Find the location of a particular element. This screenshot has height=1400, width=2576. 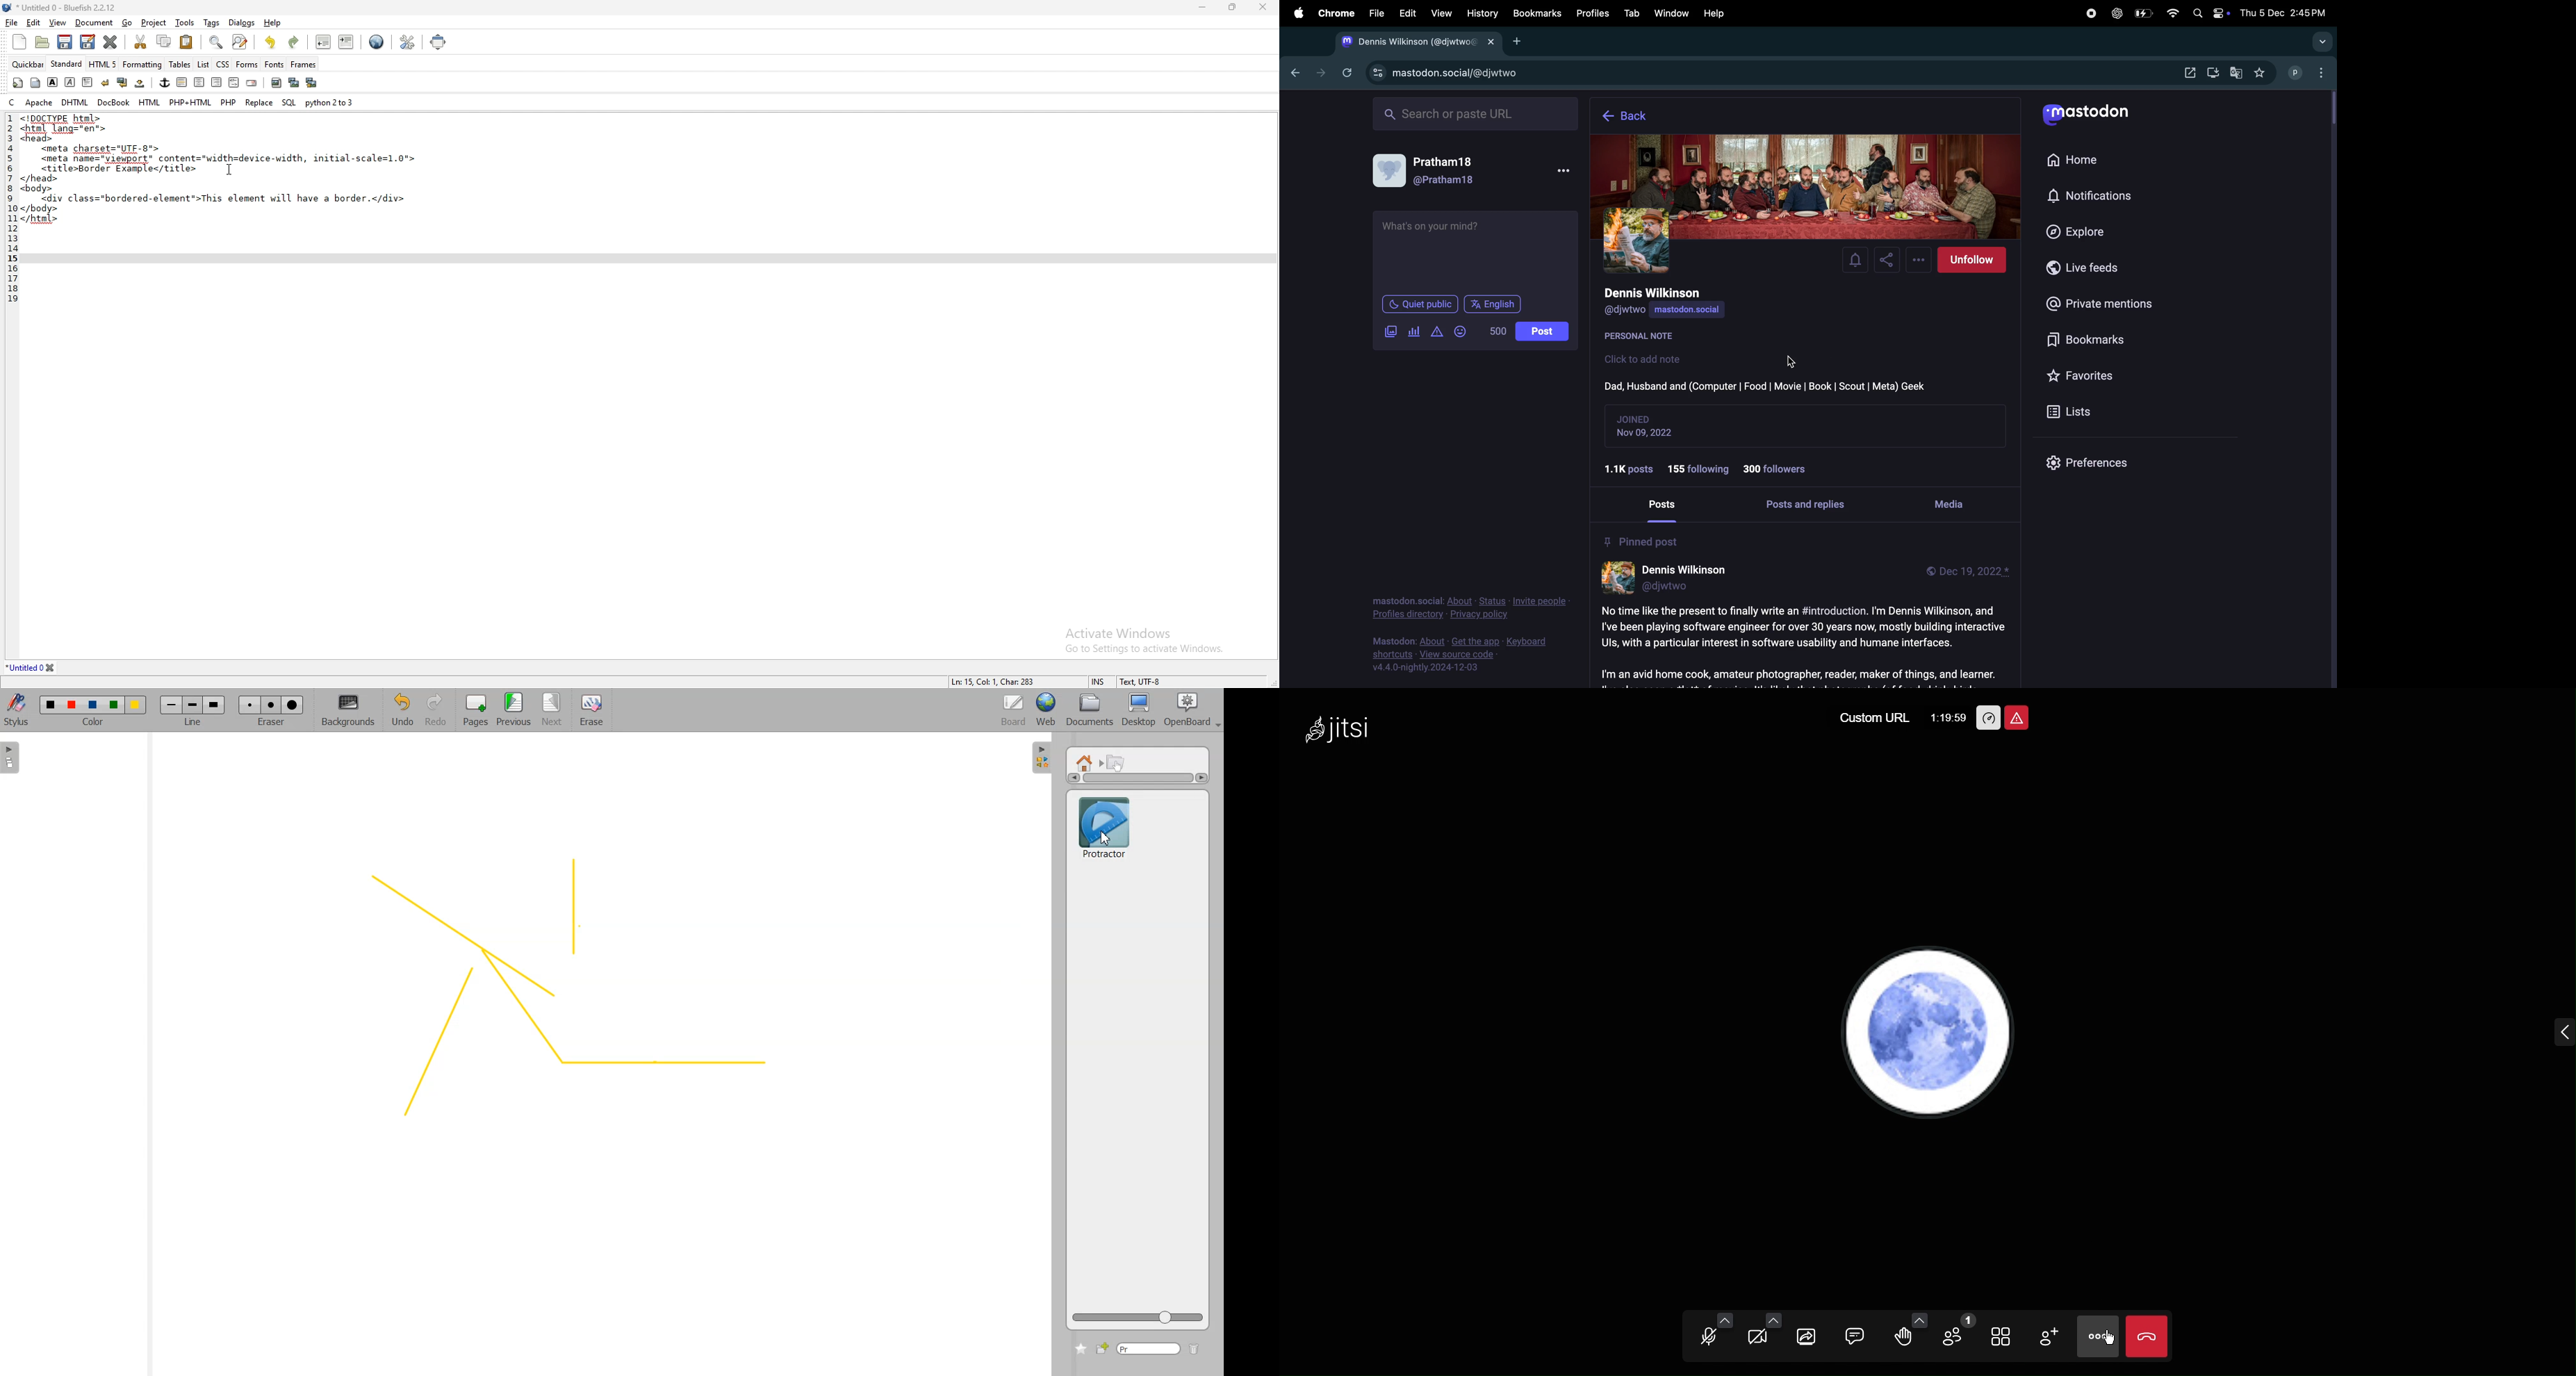

Explore is located at coordinates (2086, 231).